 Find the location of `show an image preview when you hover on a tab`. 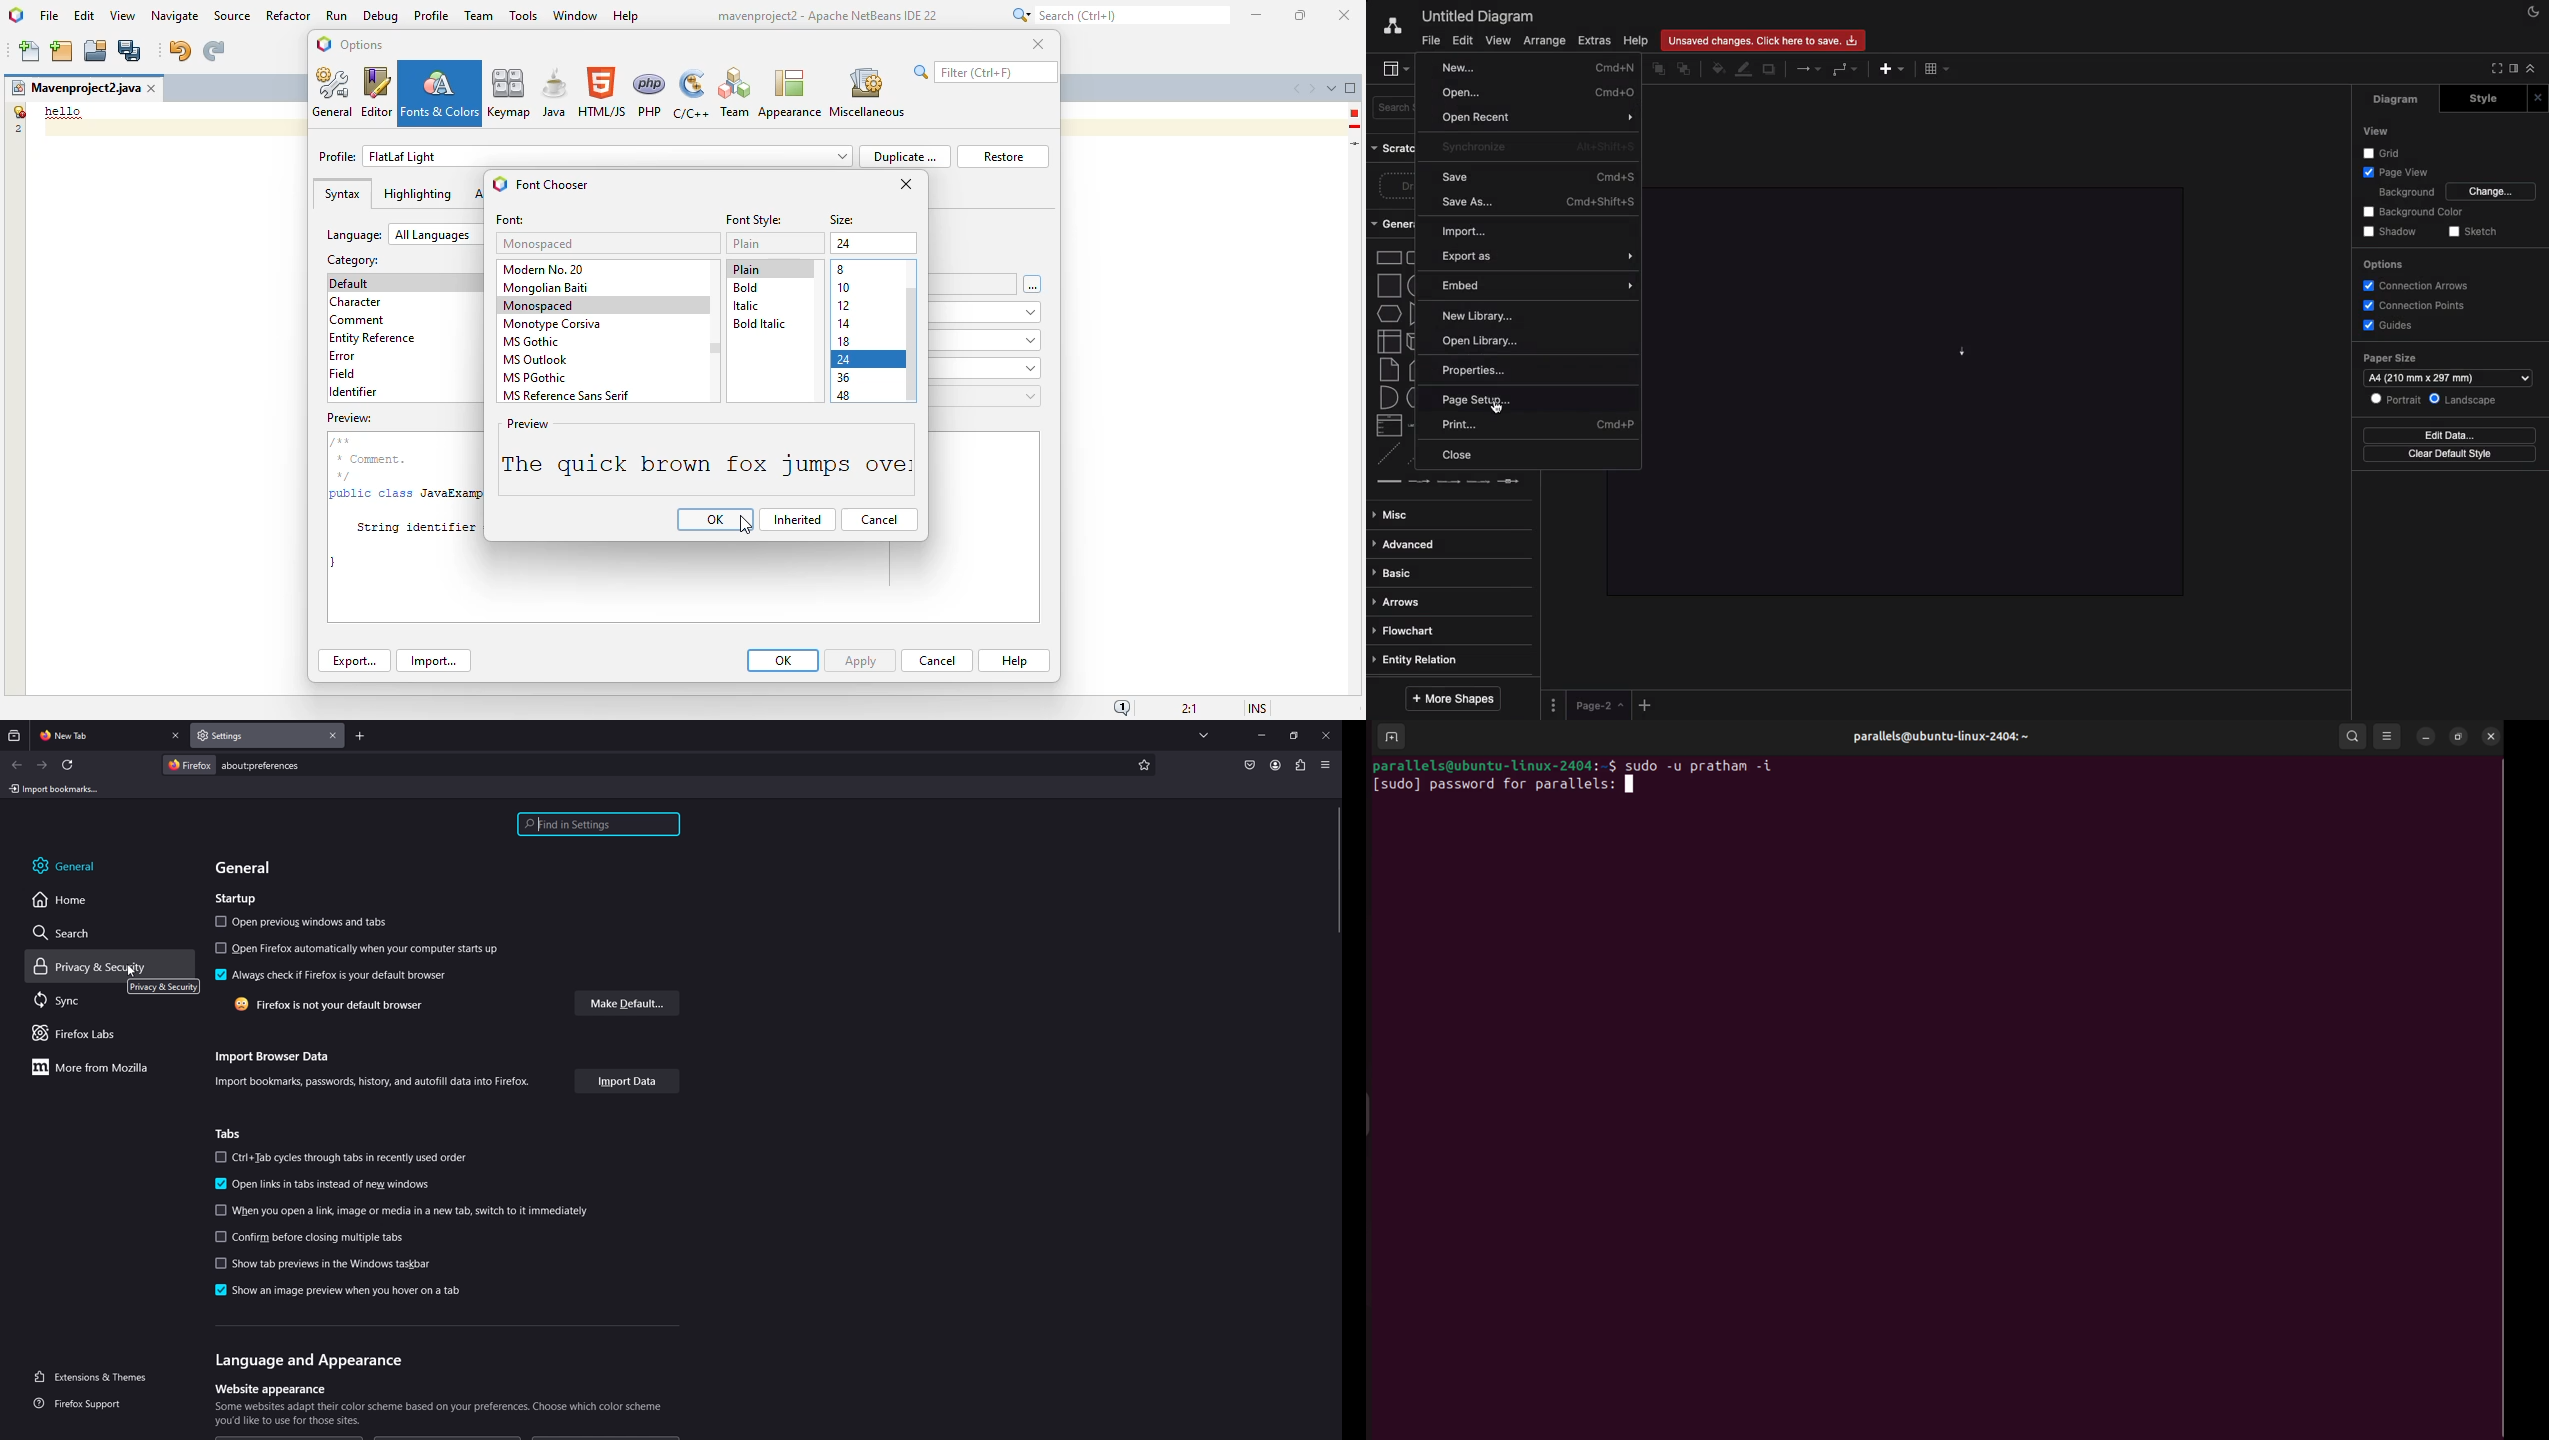

show an image preview when you hover on a tab is located at coordinates (334, 1290).